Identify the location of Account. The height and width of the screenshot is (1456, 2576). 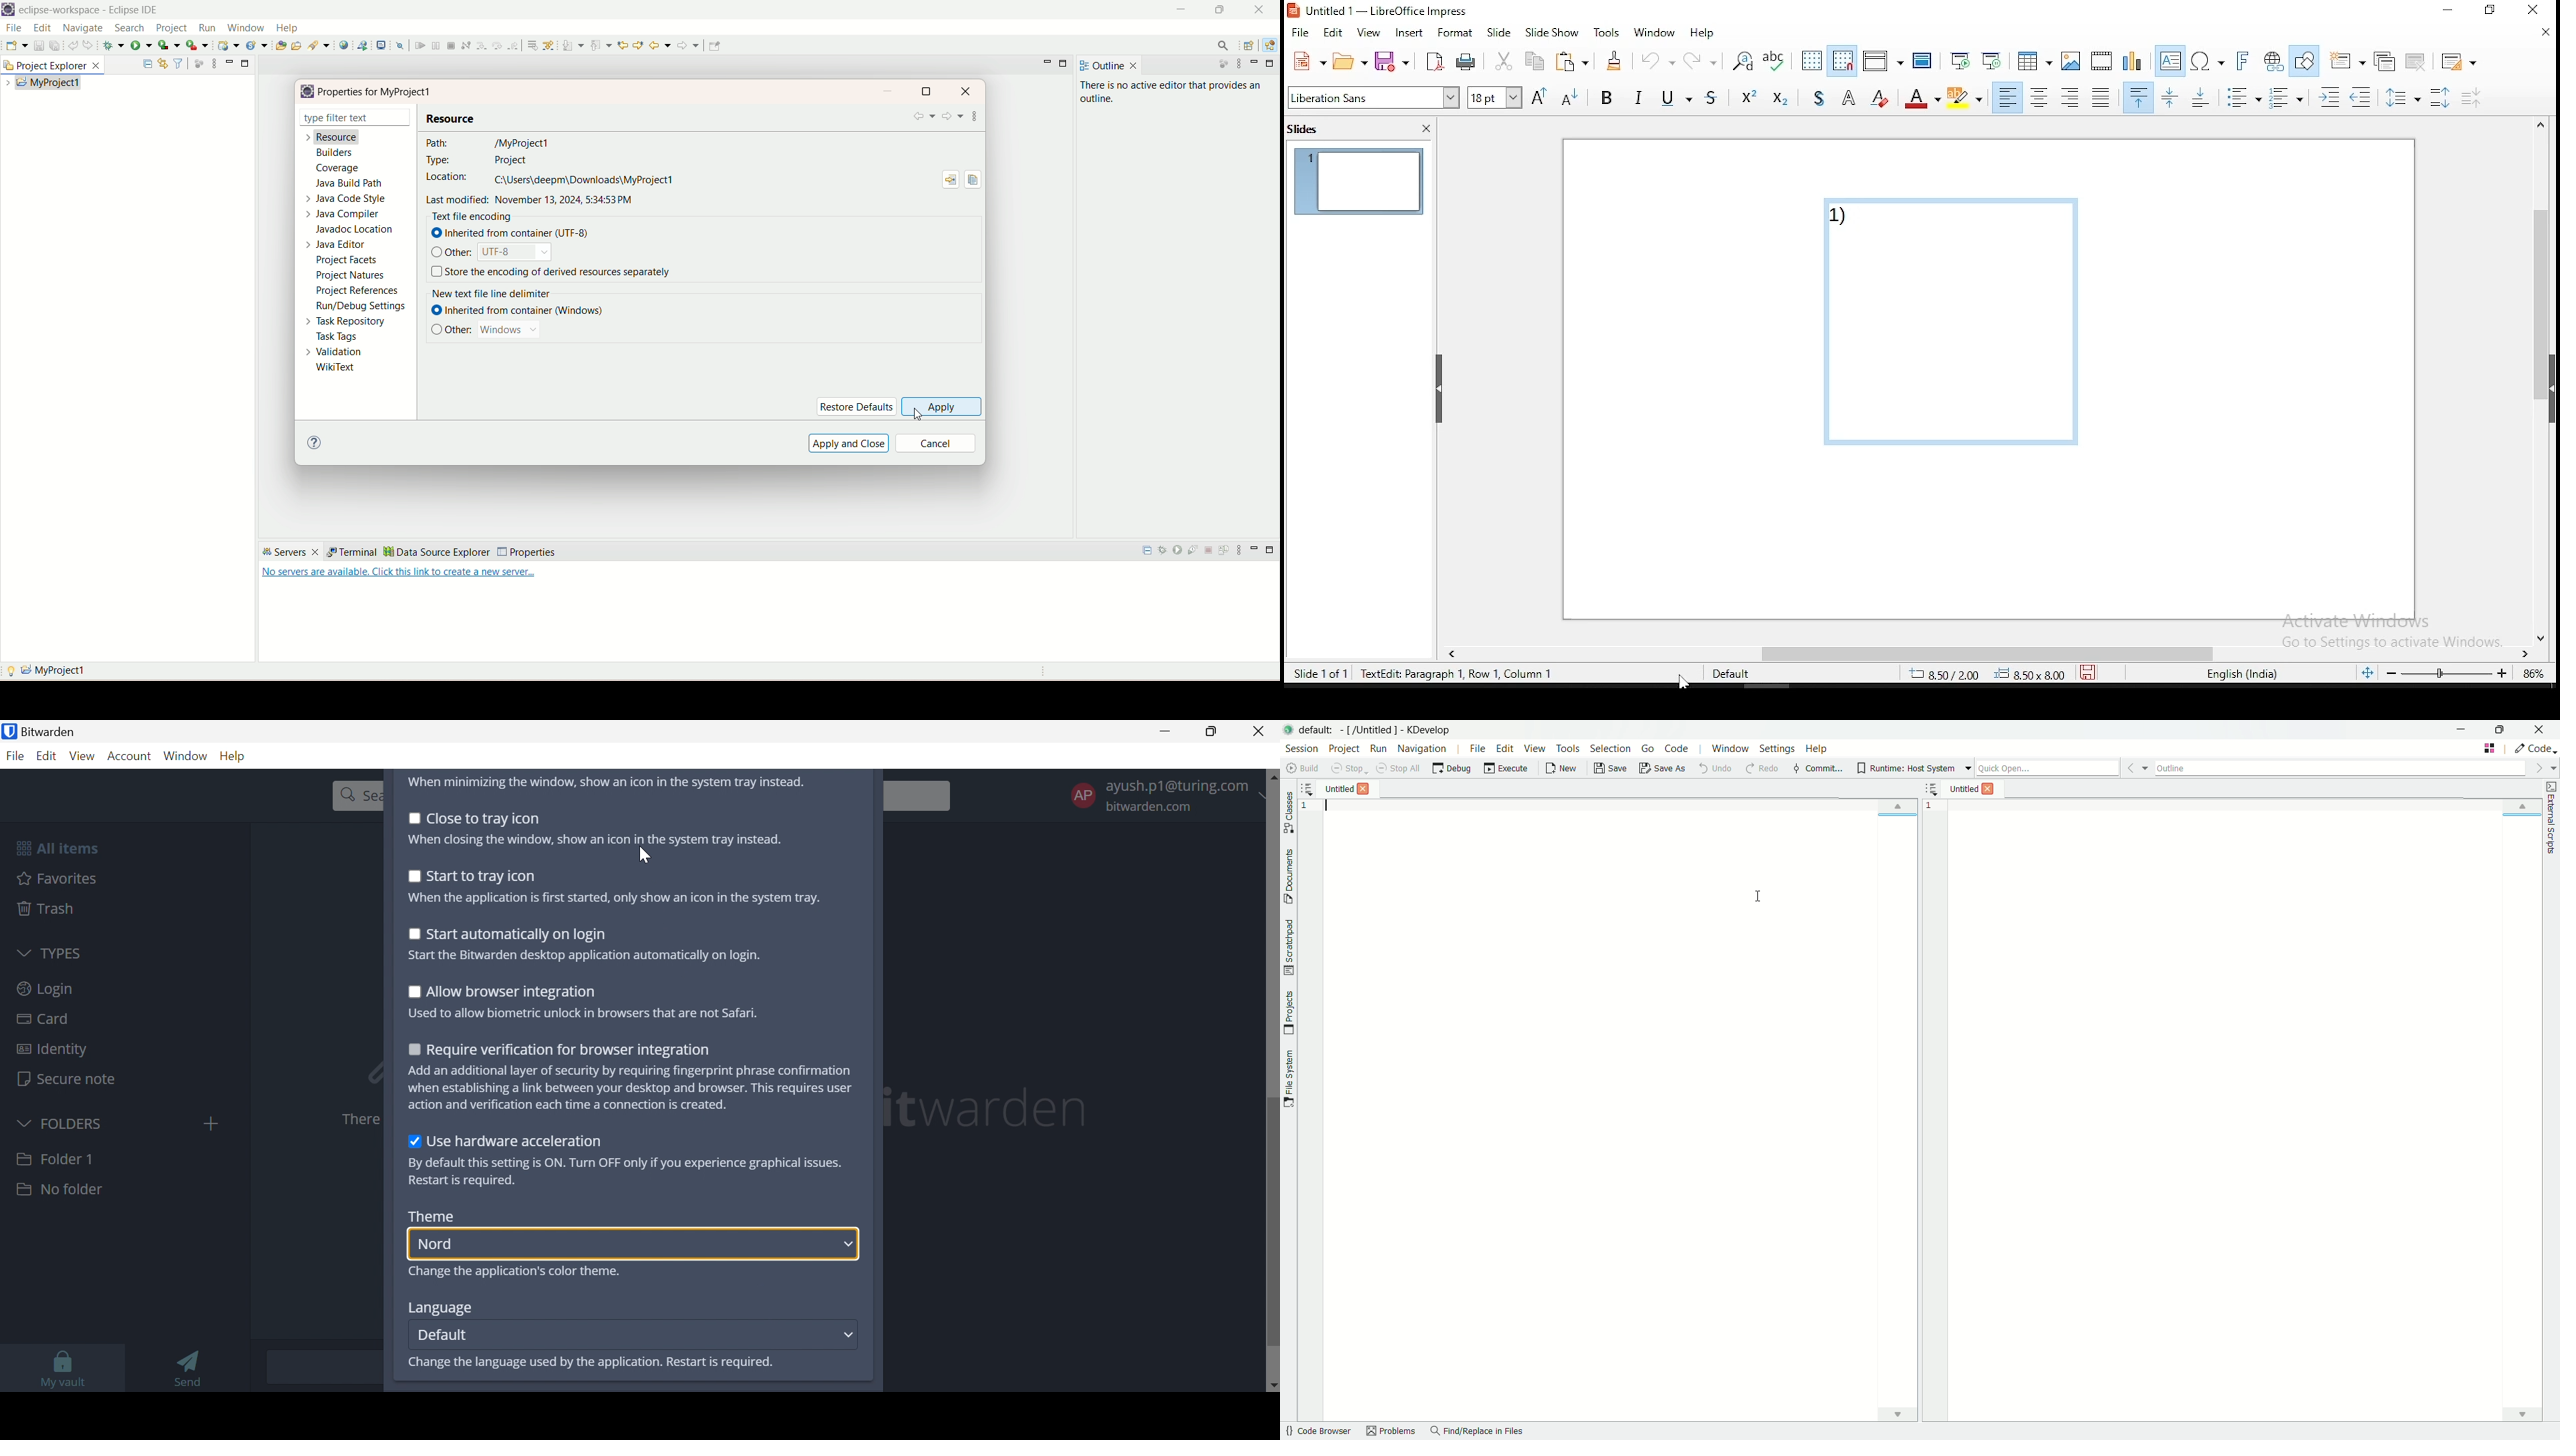
(132, 757).